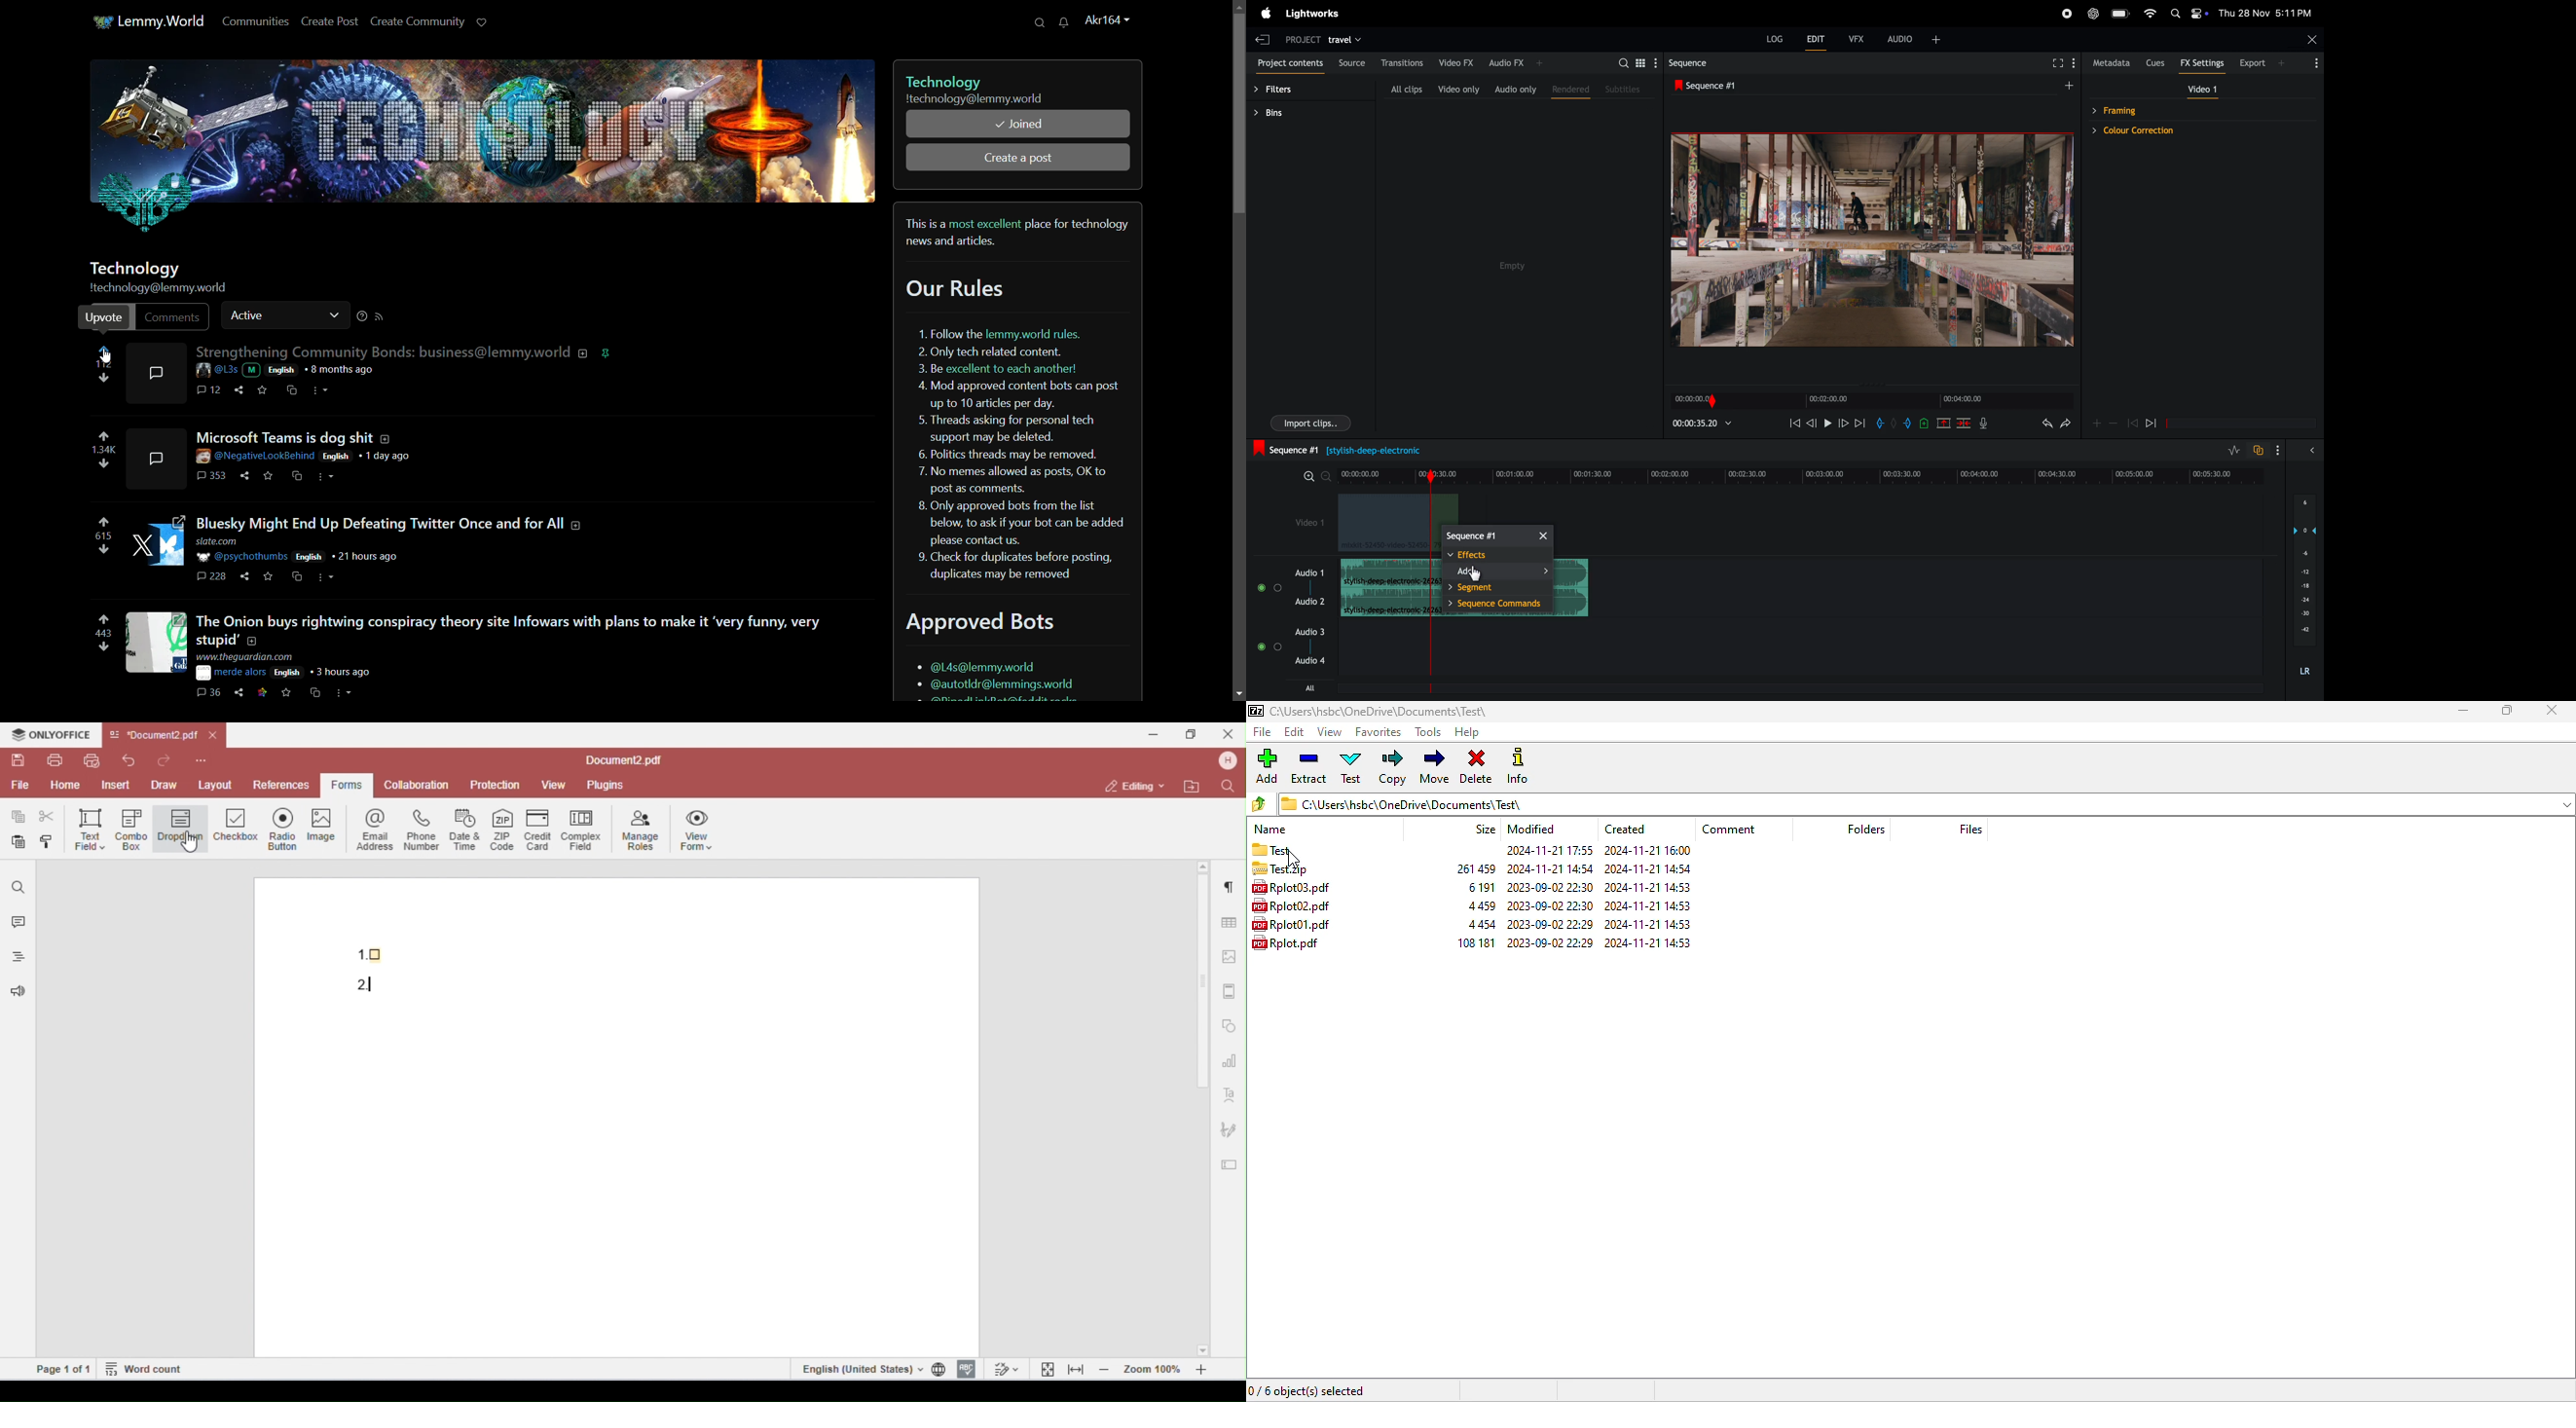 Image resolution: width=2576 pixels, height=1428 pixels. I want to click on share, so click(247, 476).